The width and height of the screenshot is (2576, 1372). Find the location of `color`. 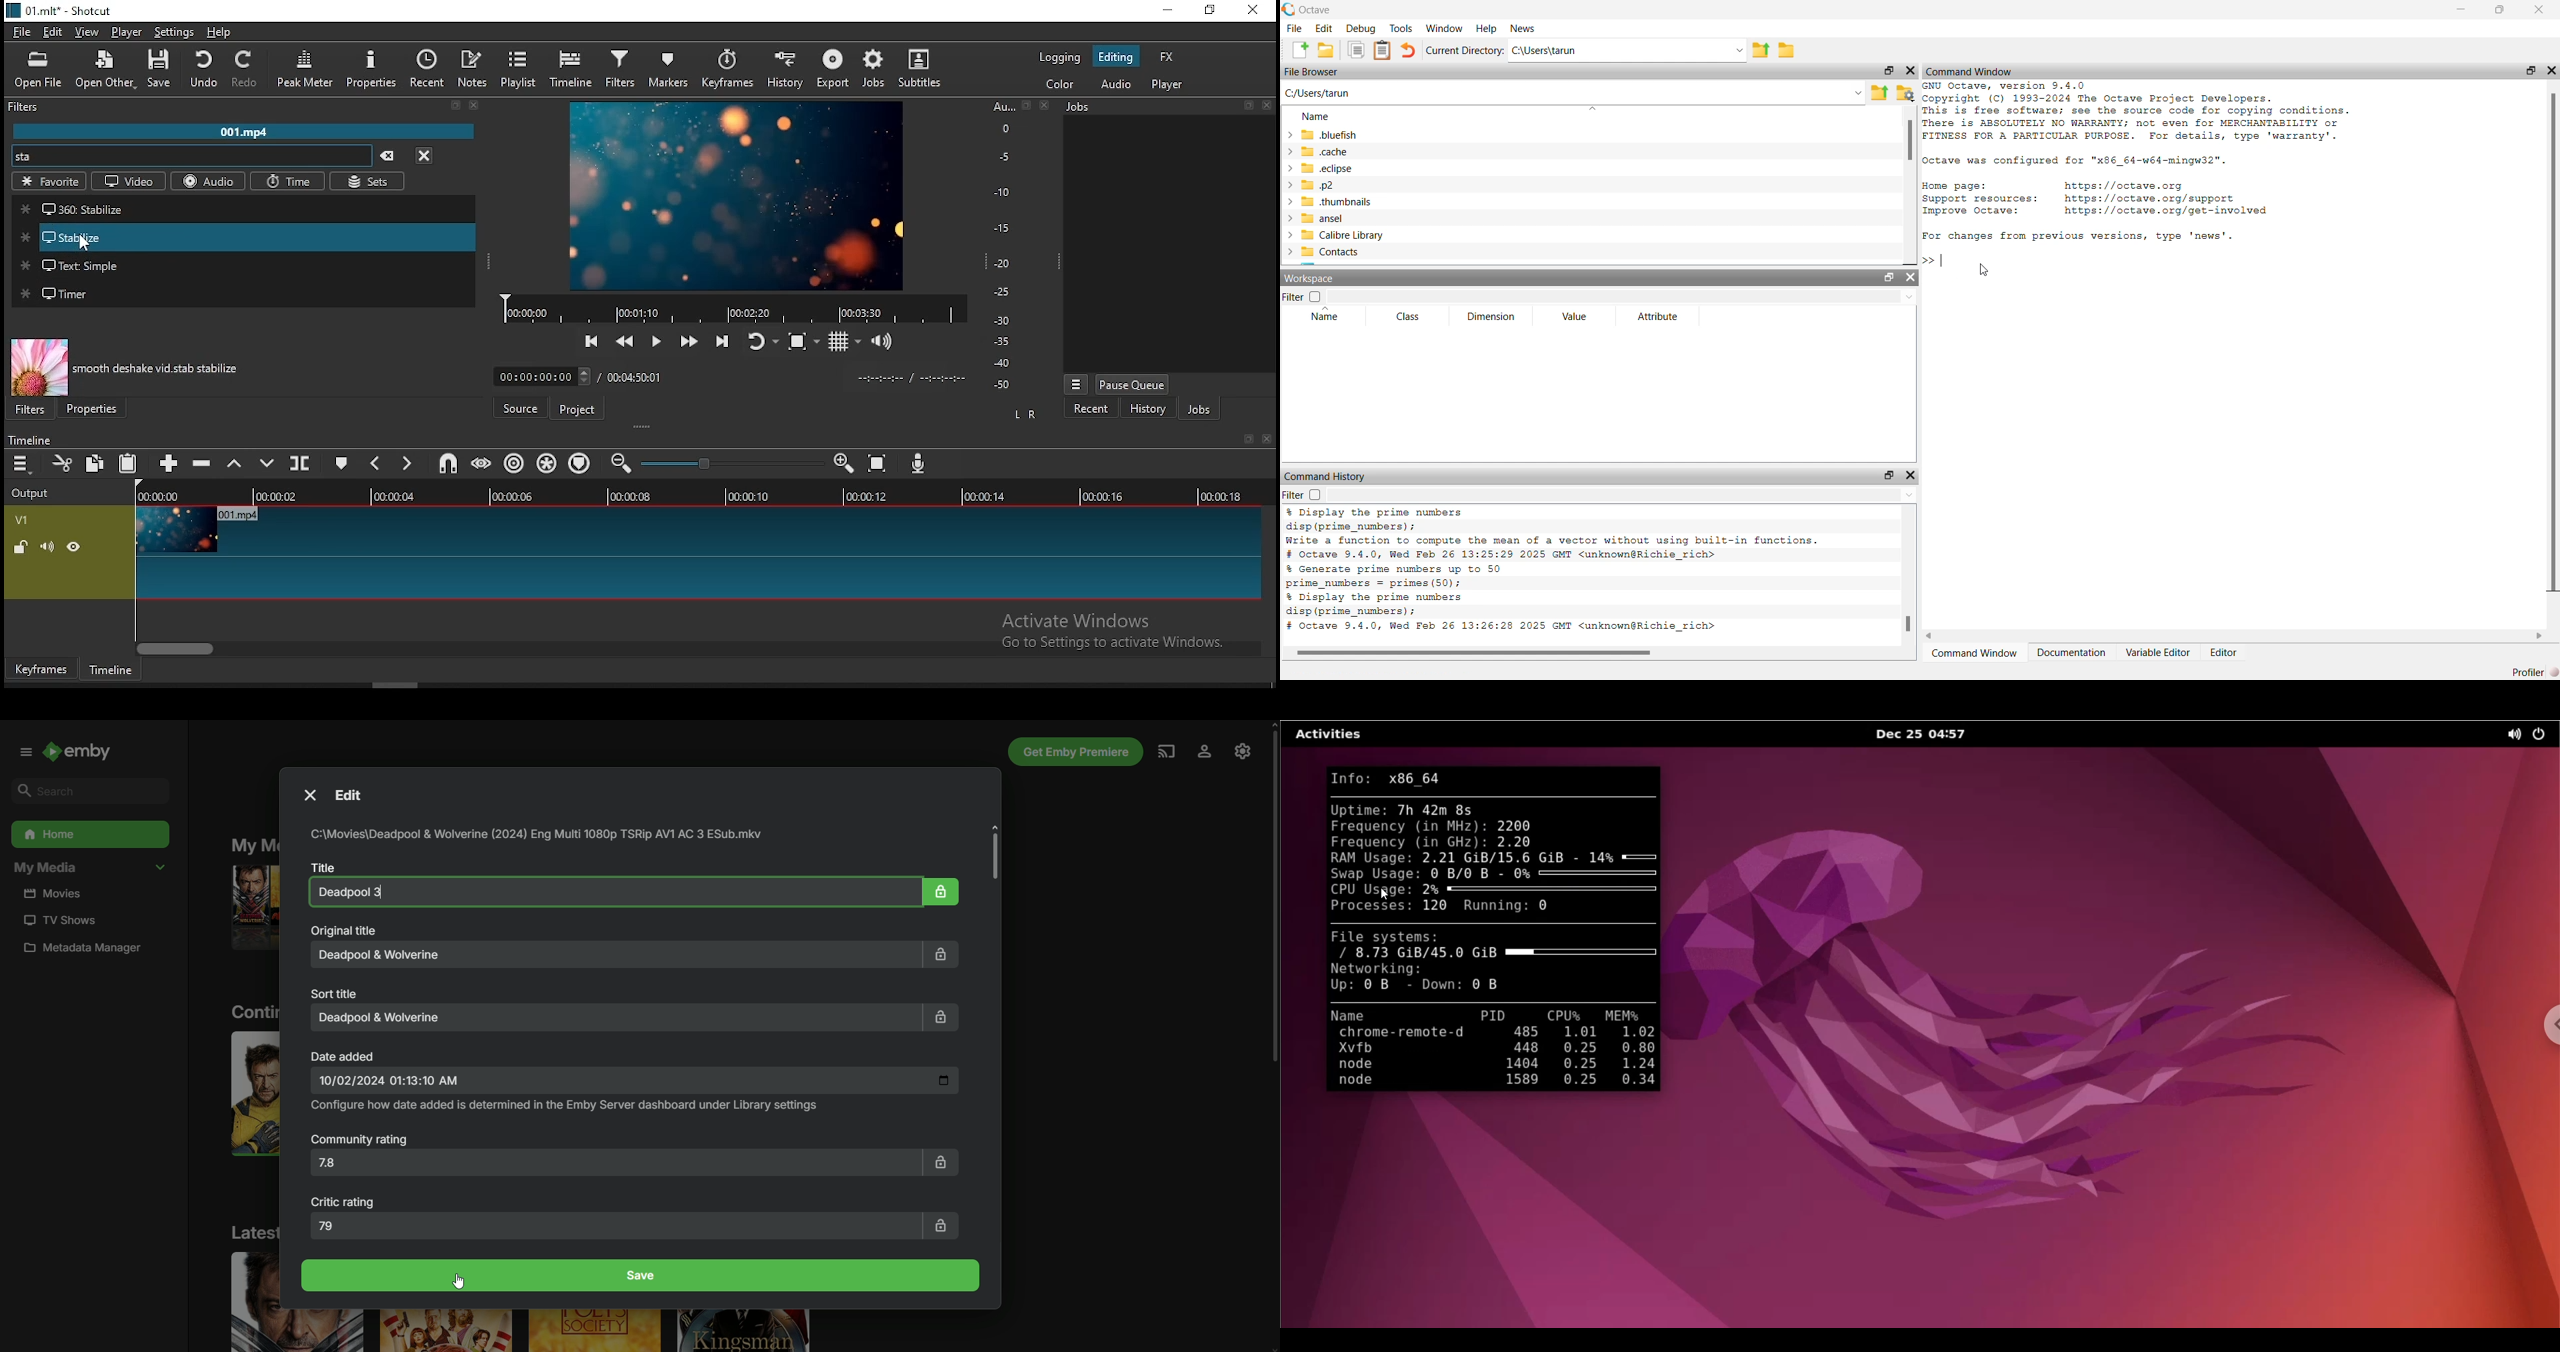

color is located at coordinates (1059, 82).